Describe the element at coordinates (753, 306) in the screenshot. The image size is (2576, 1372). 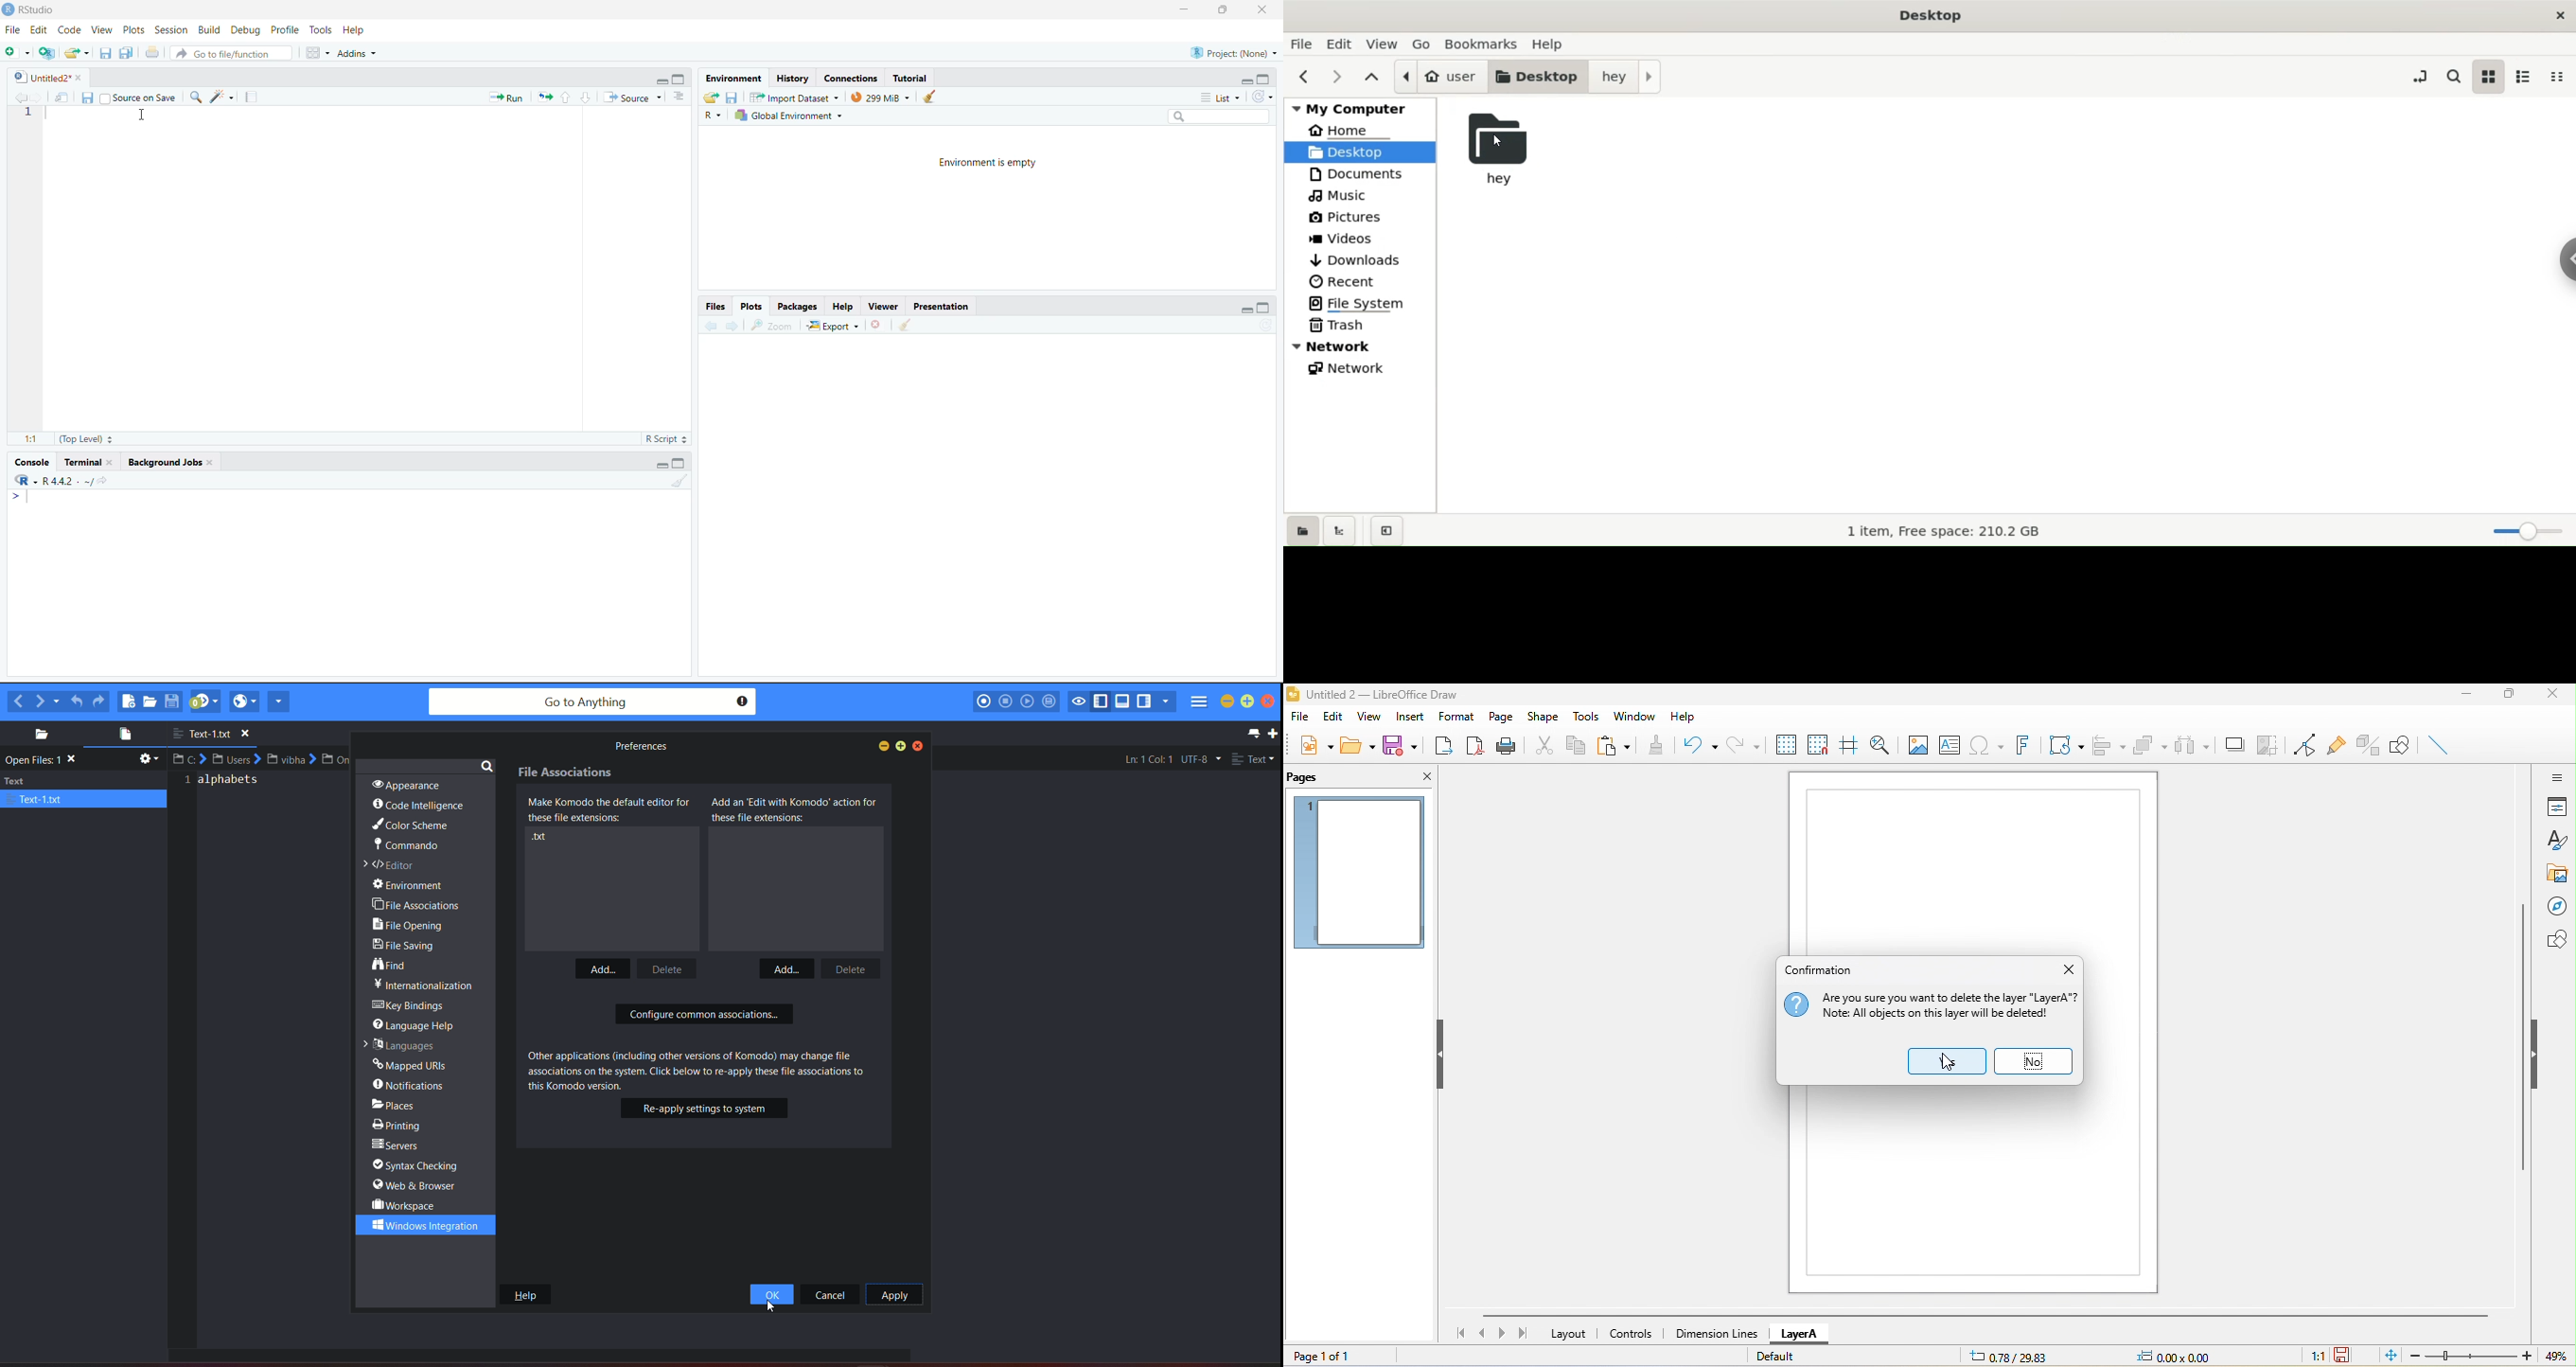
I see `Plots` at that location.